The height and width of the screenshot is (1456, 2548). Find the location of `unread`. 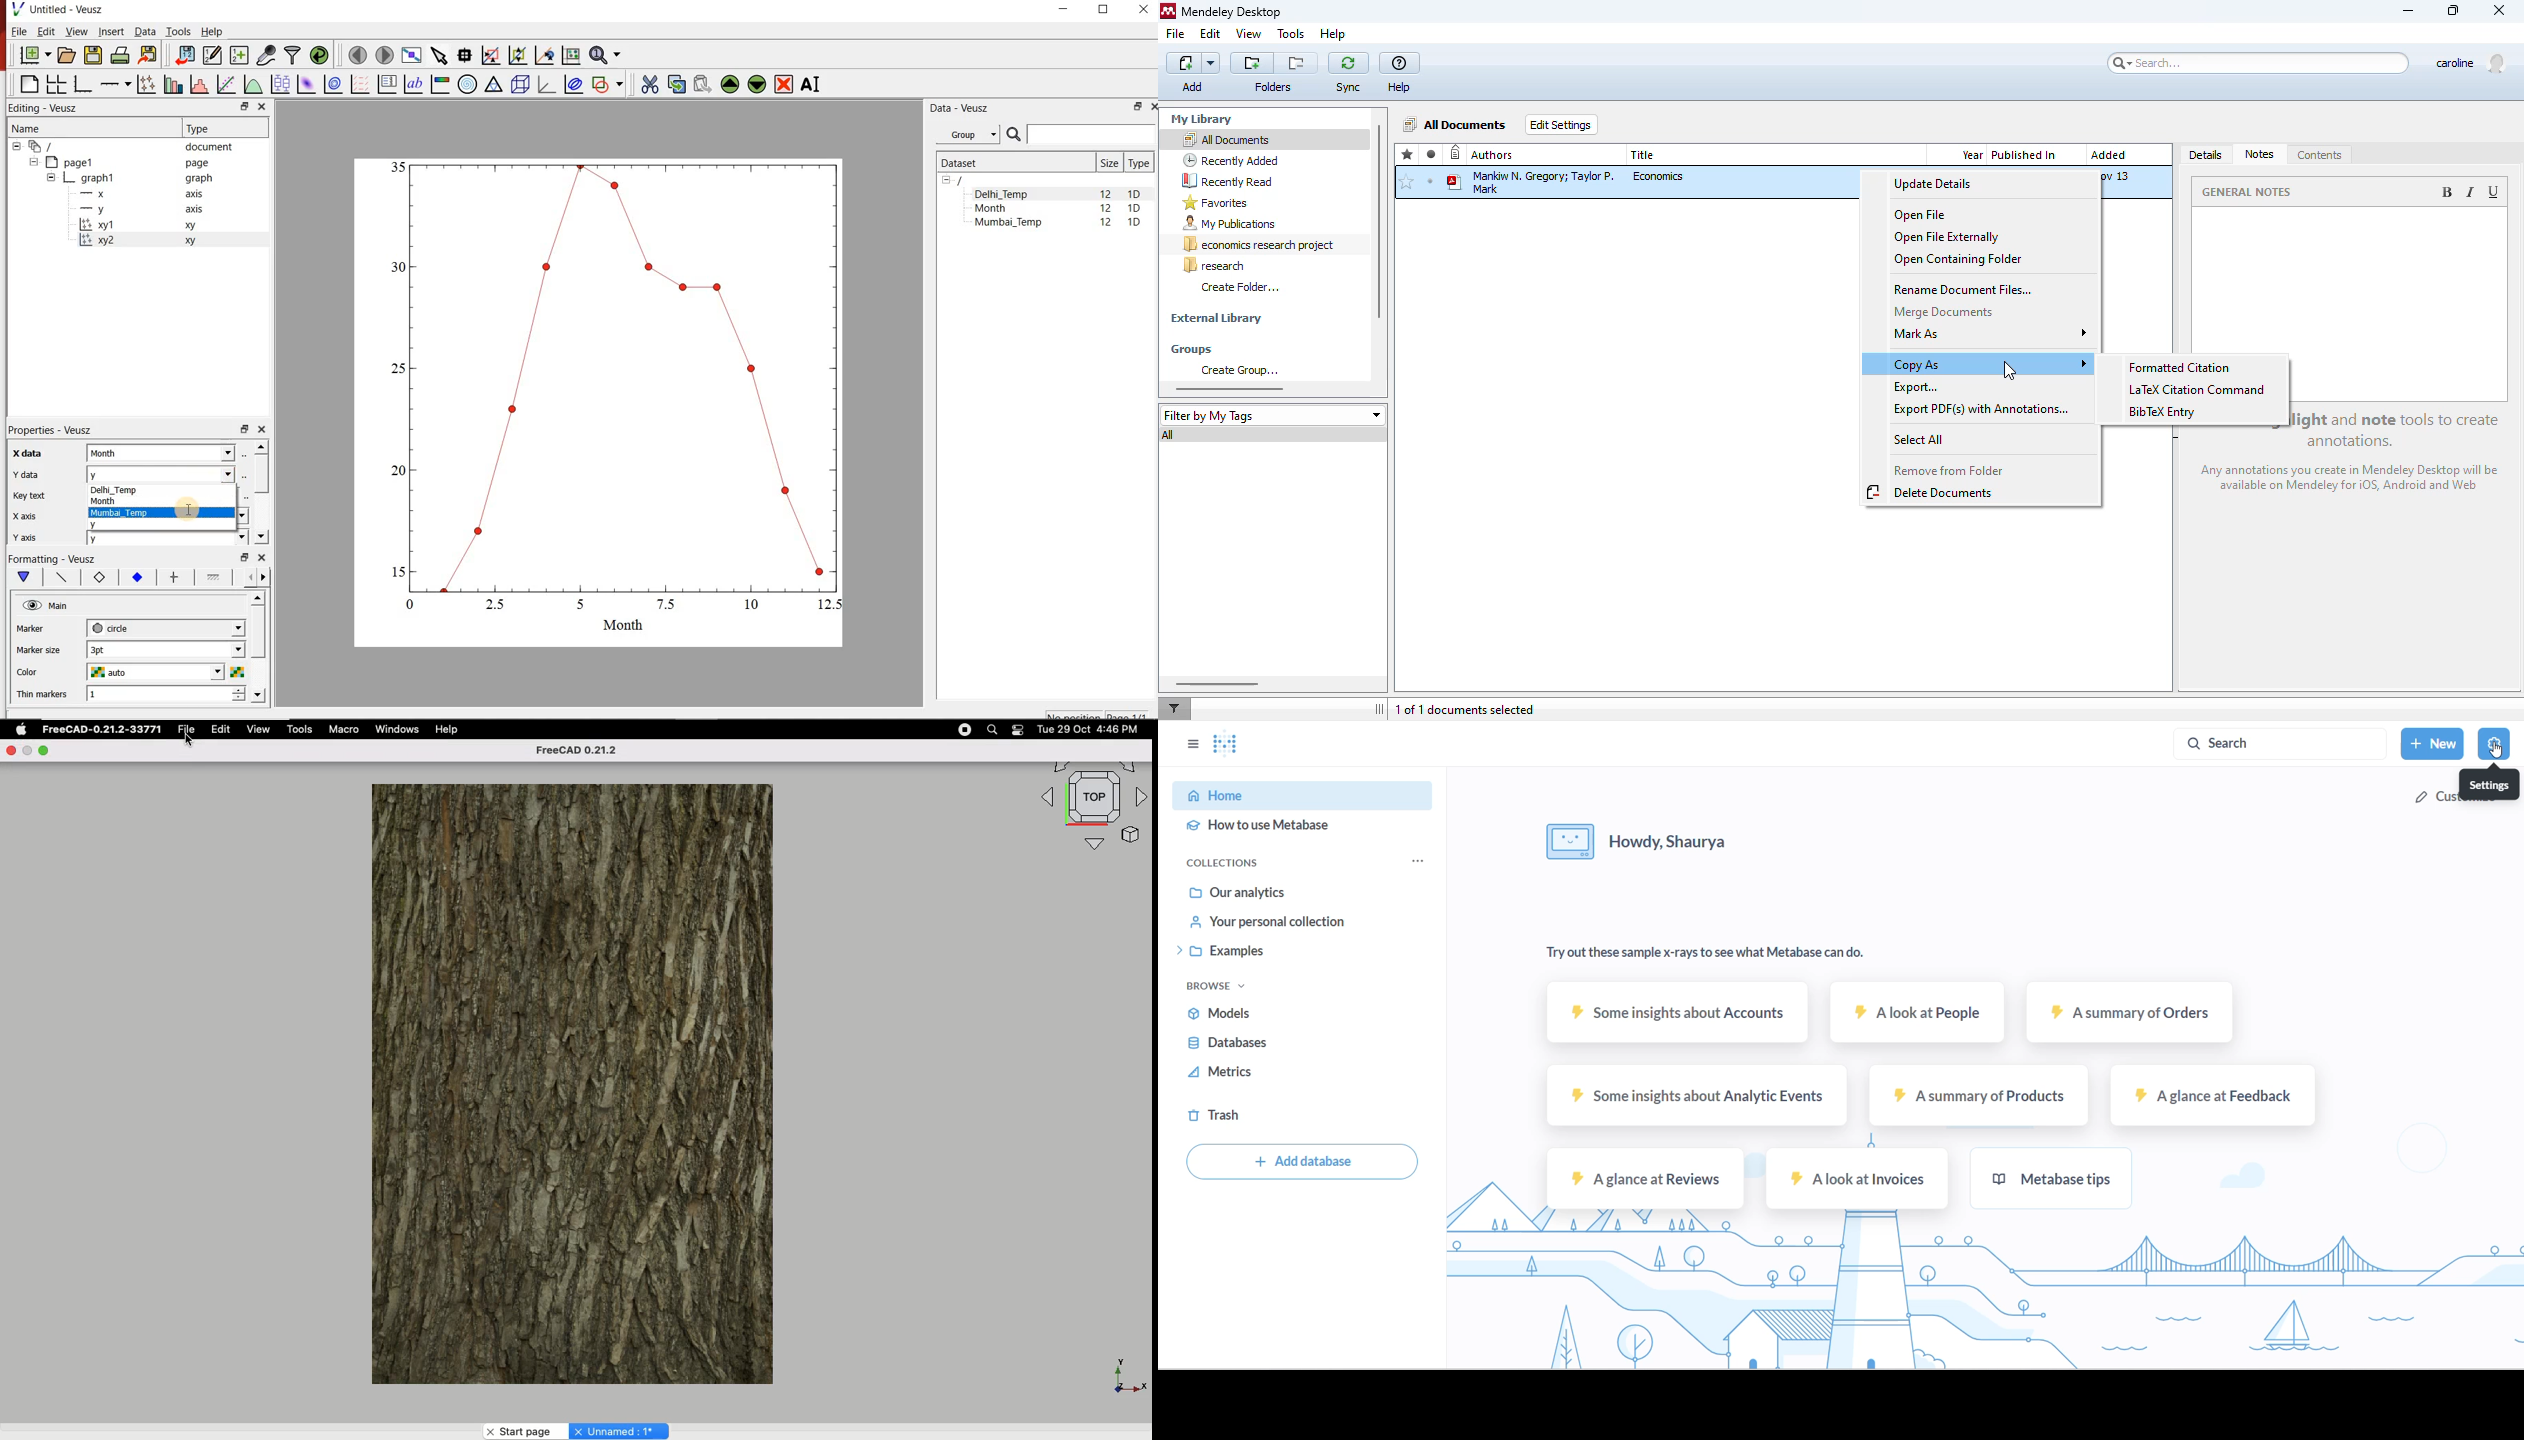

unread is located at coordinates (1430, 181).